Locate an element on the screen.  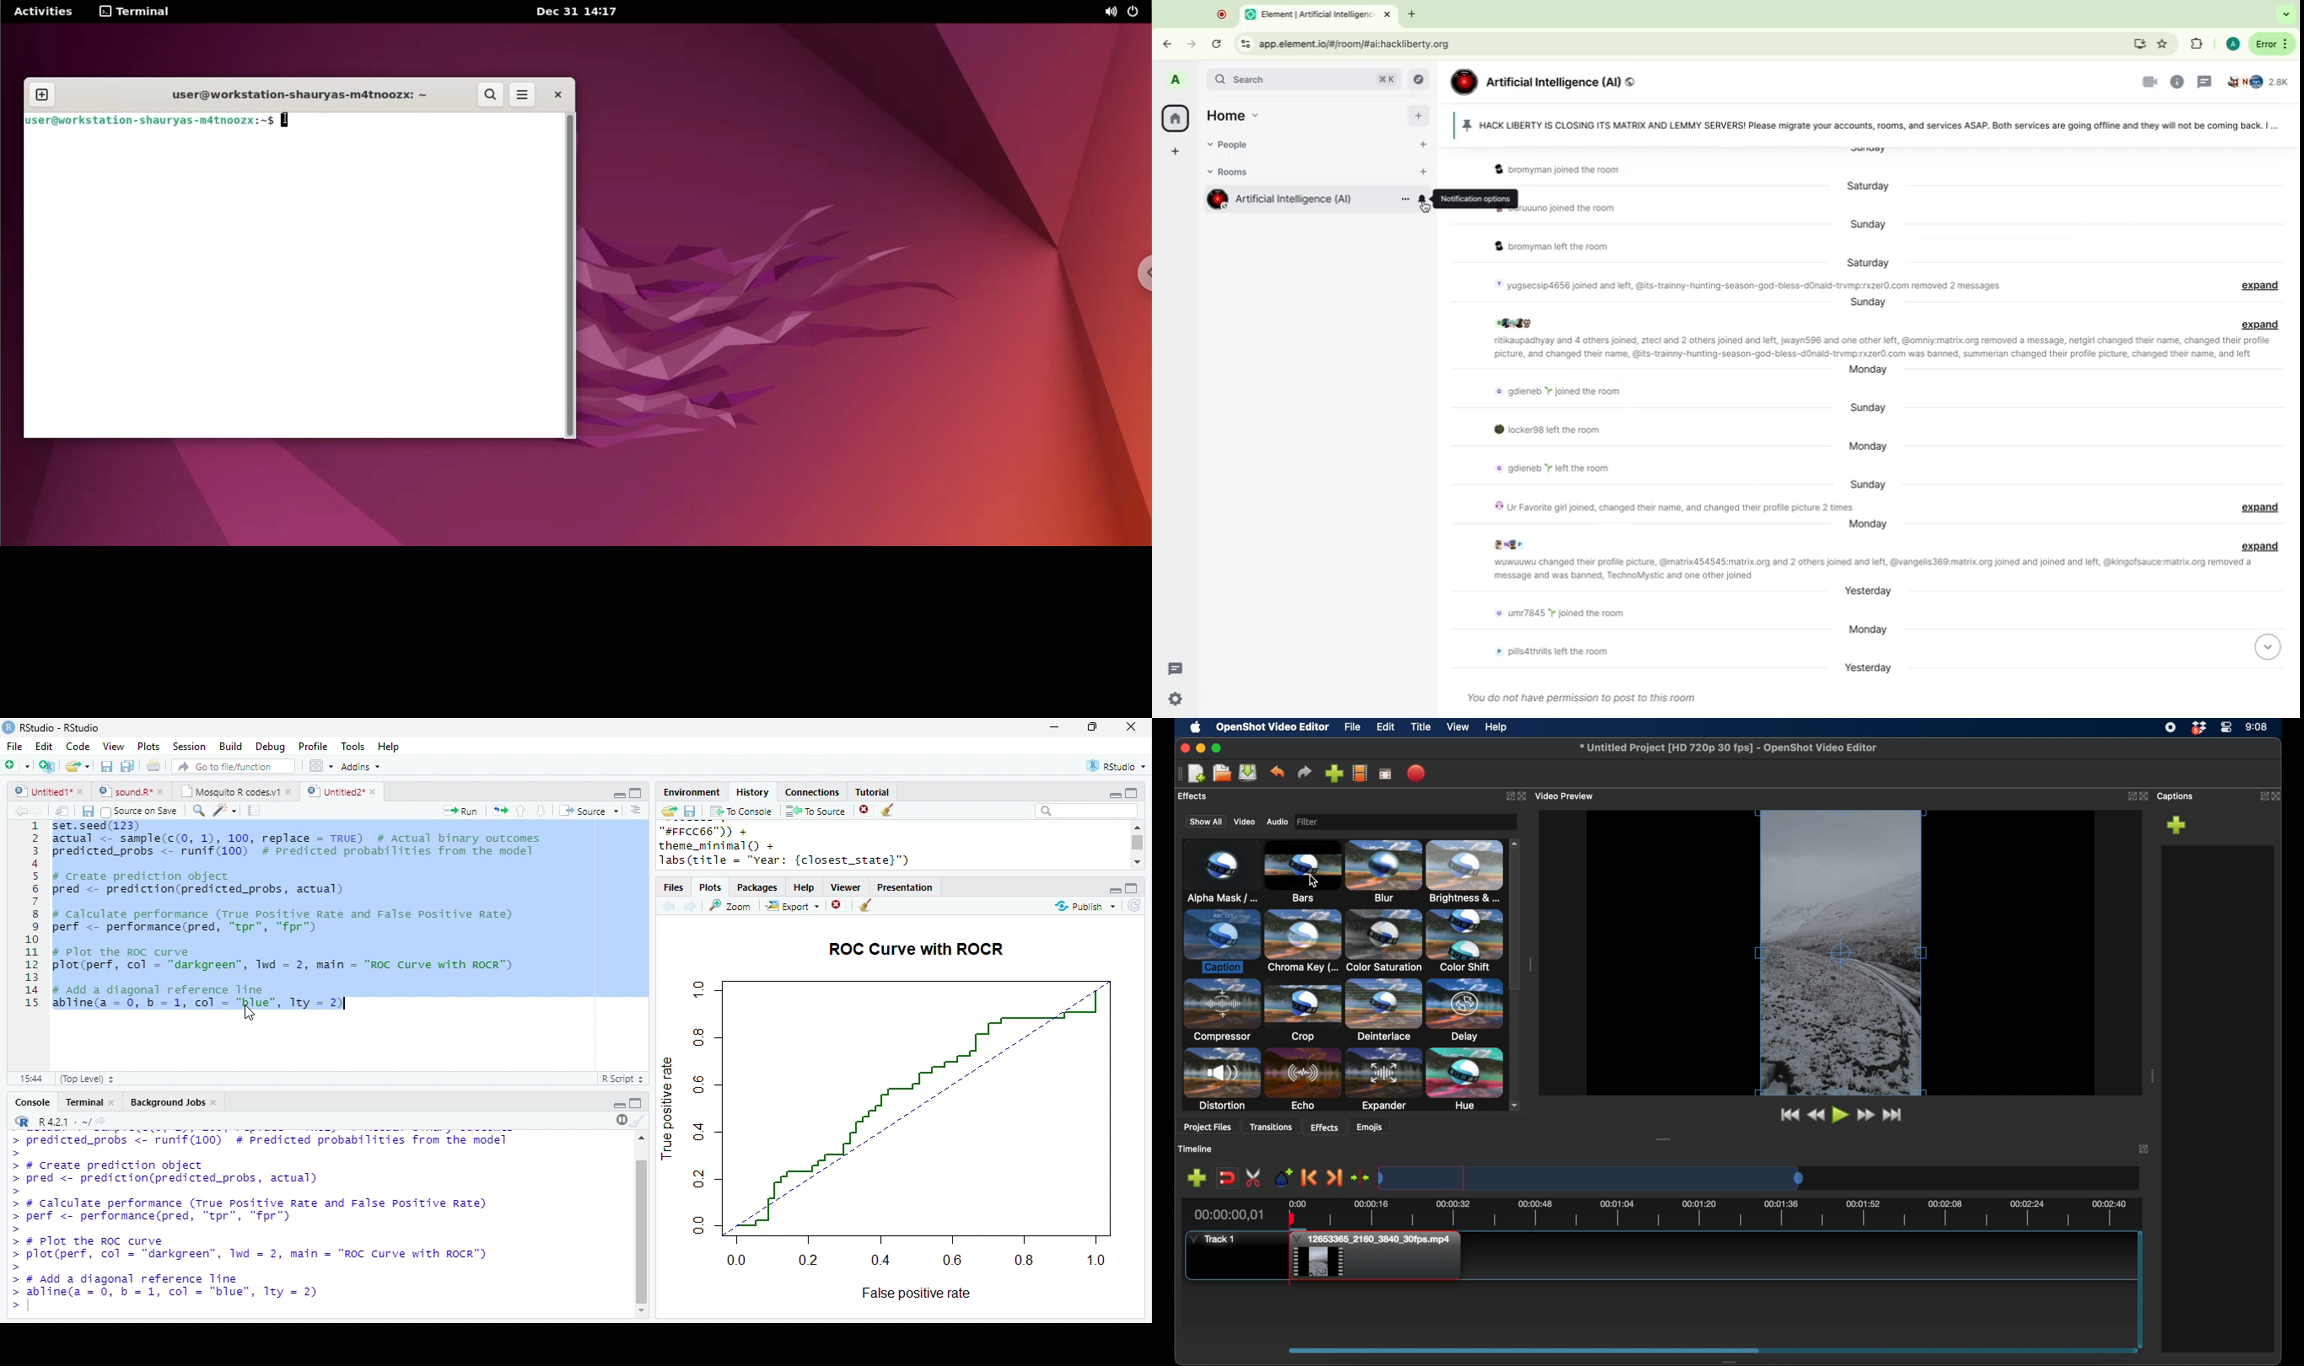
close file is located at coordinates (866, 811).